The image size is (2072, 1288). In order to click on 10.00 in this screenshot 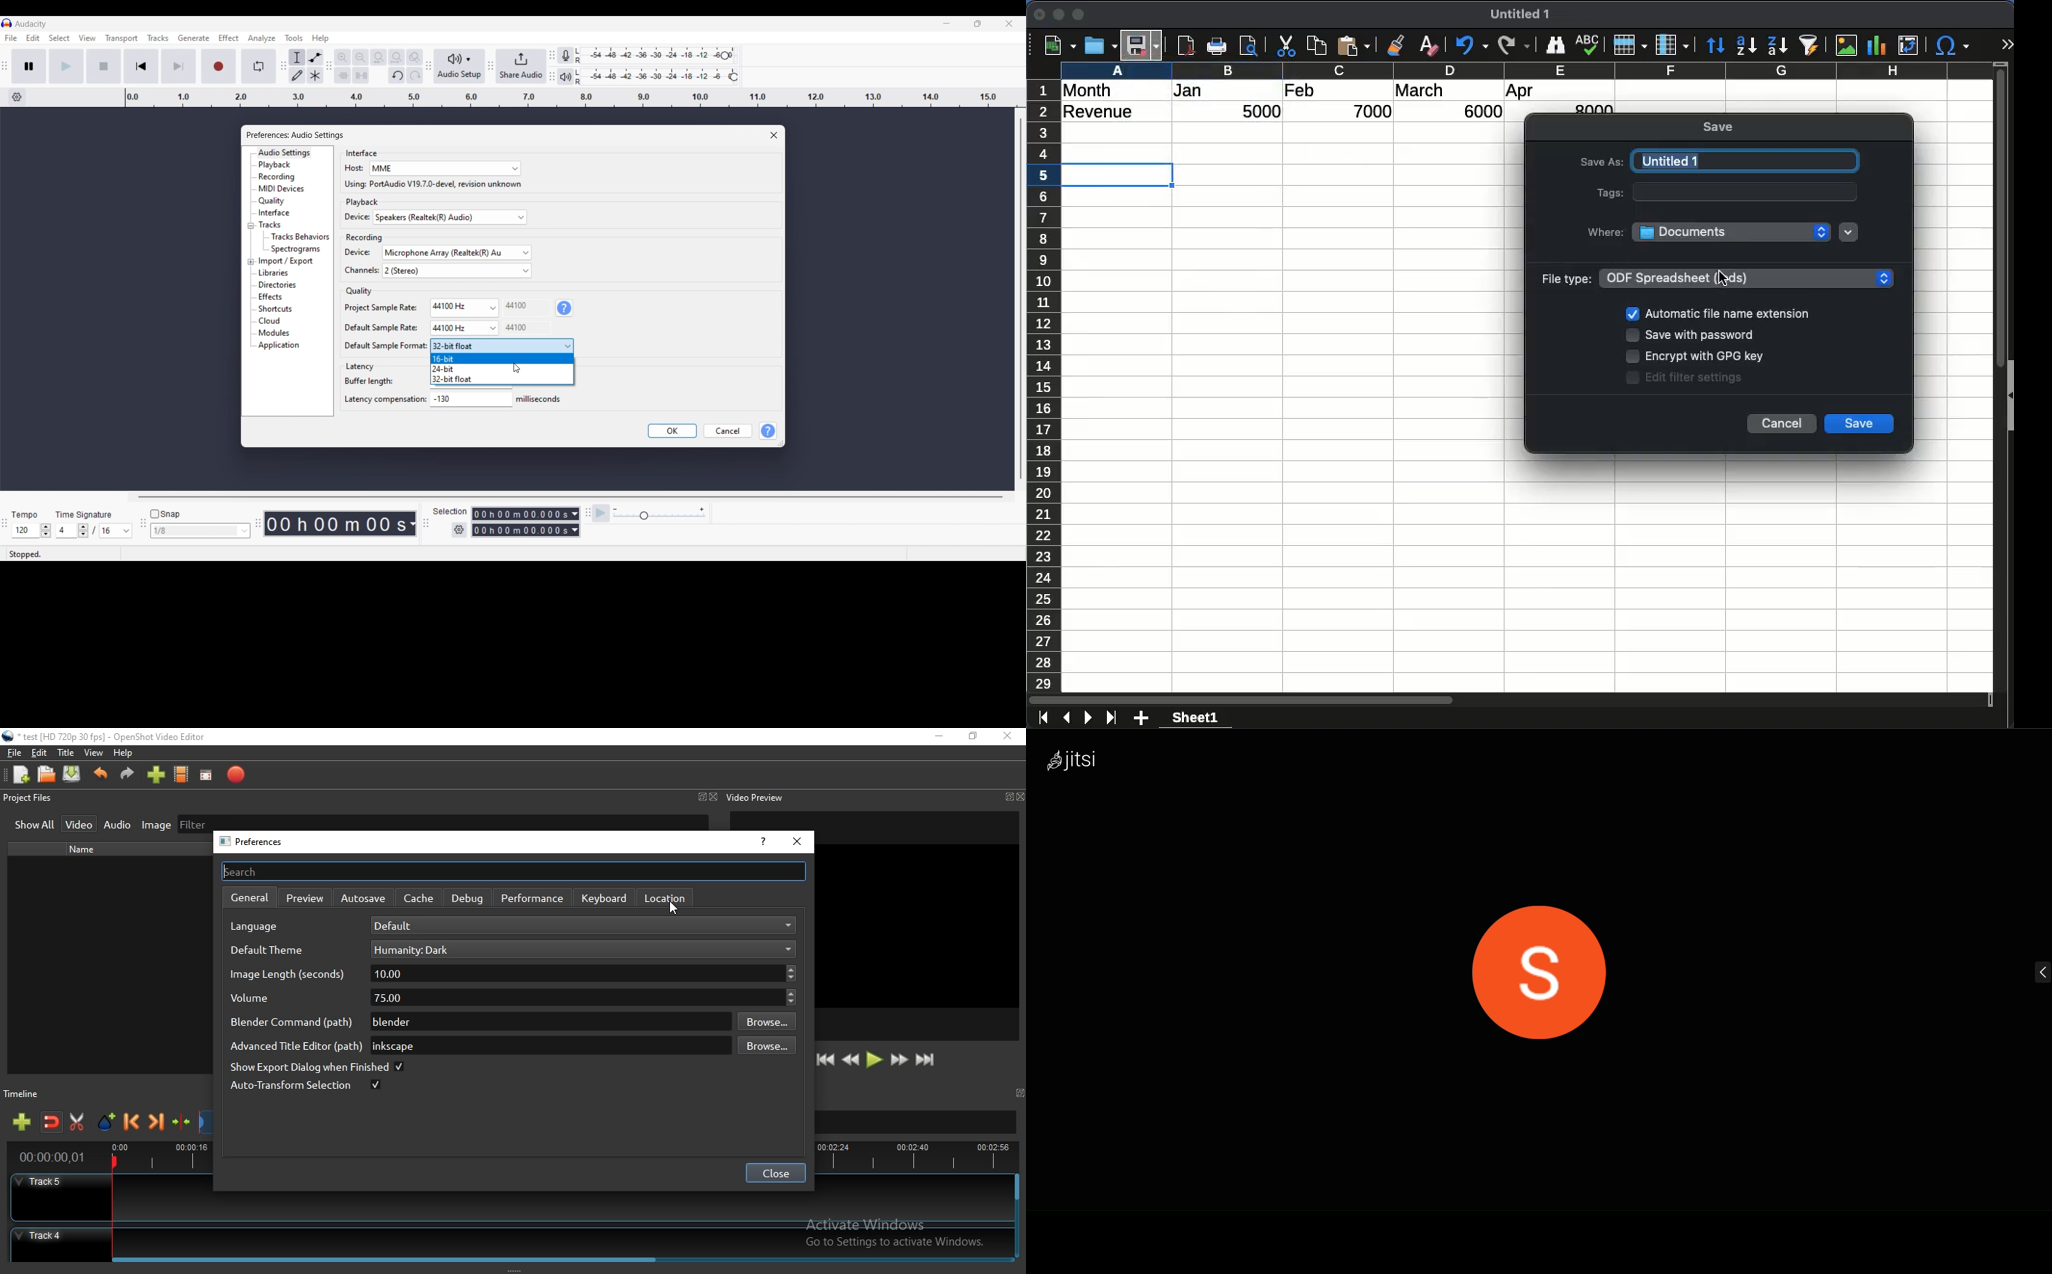, I will do `click(584, 974)`.